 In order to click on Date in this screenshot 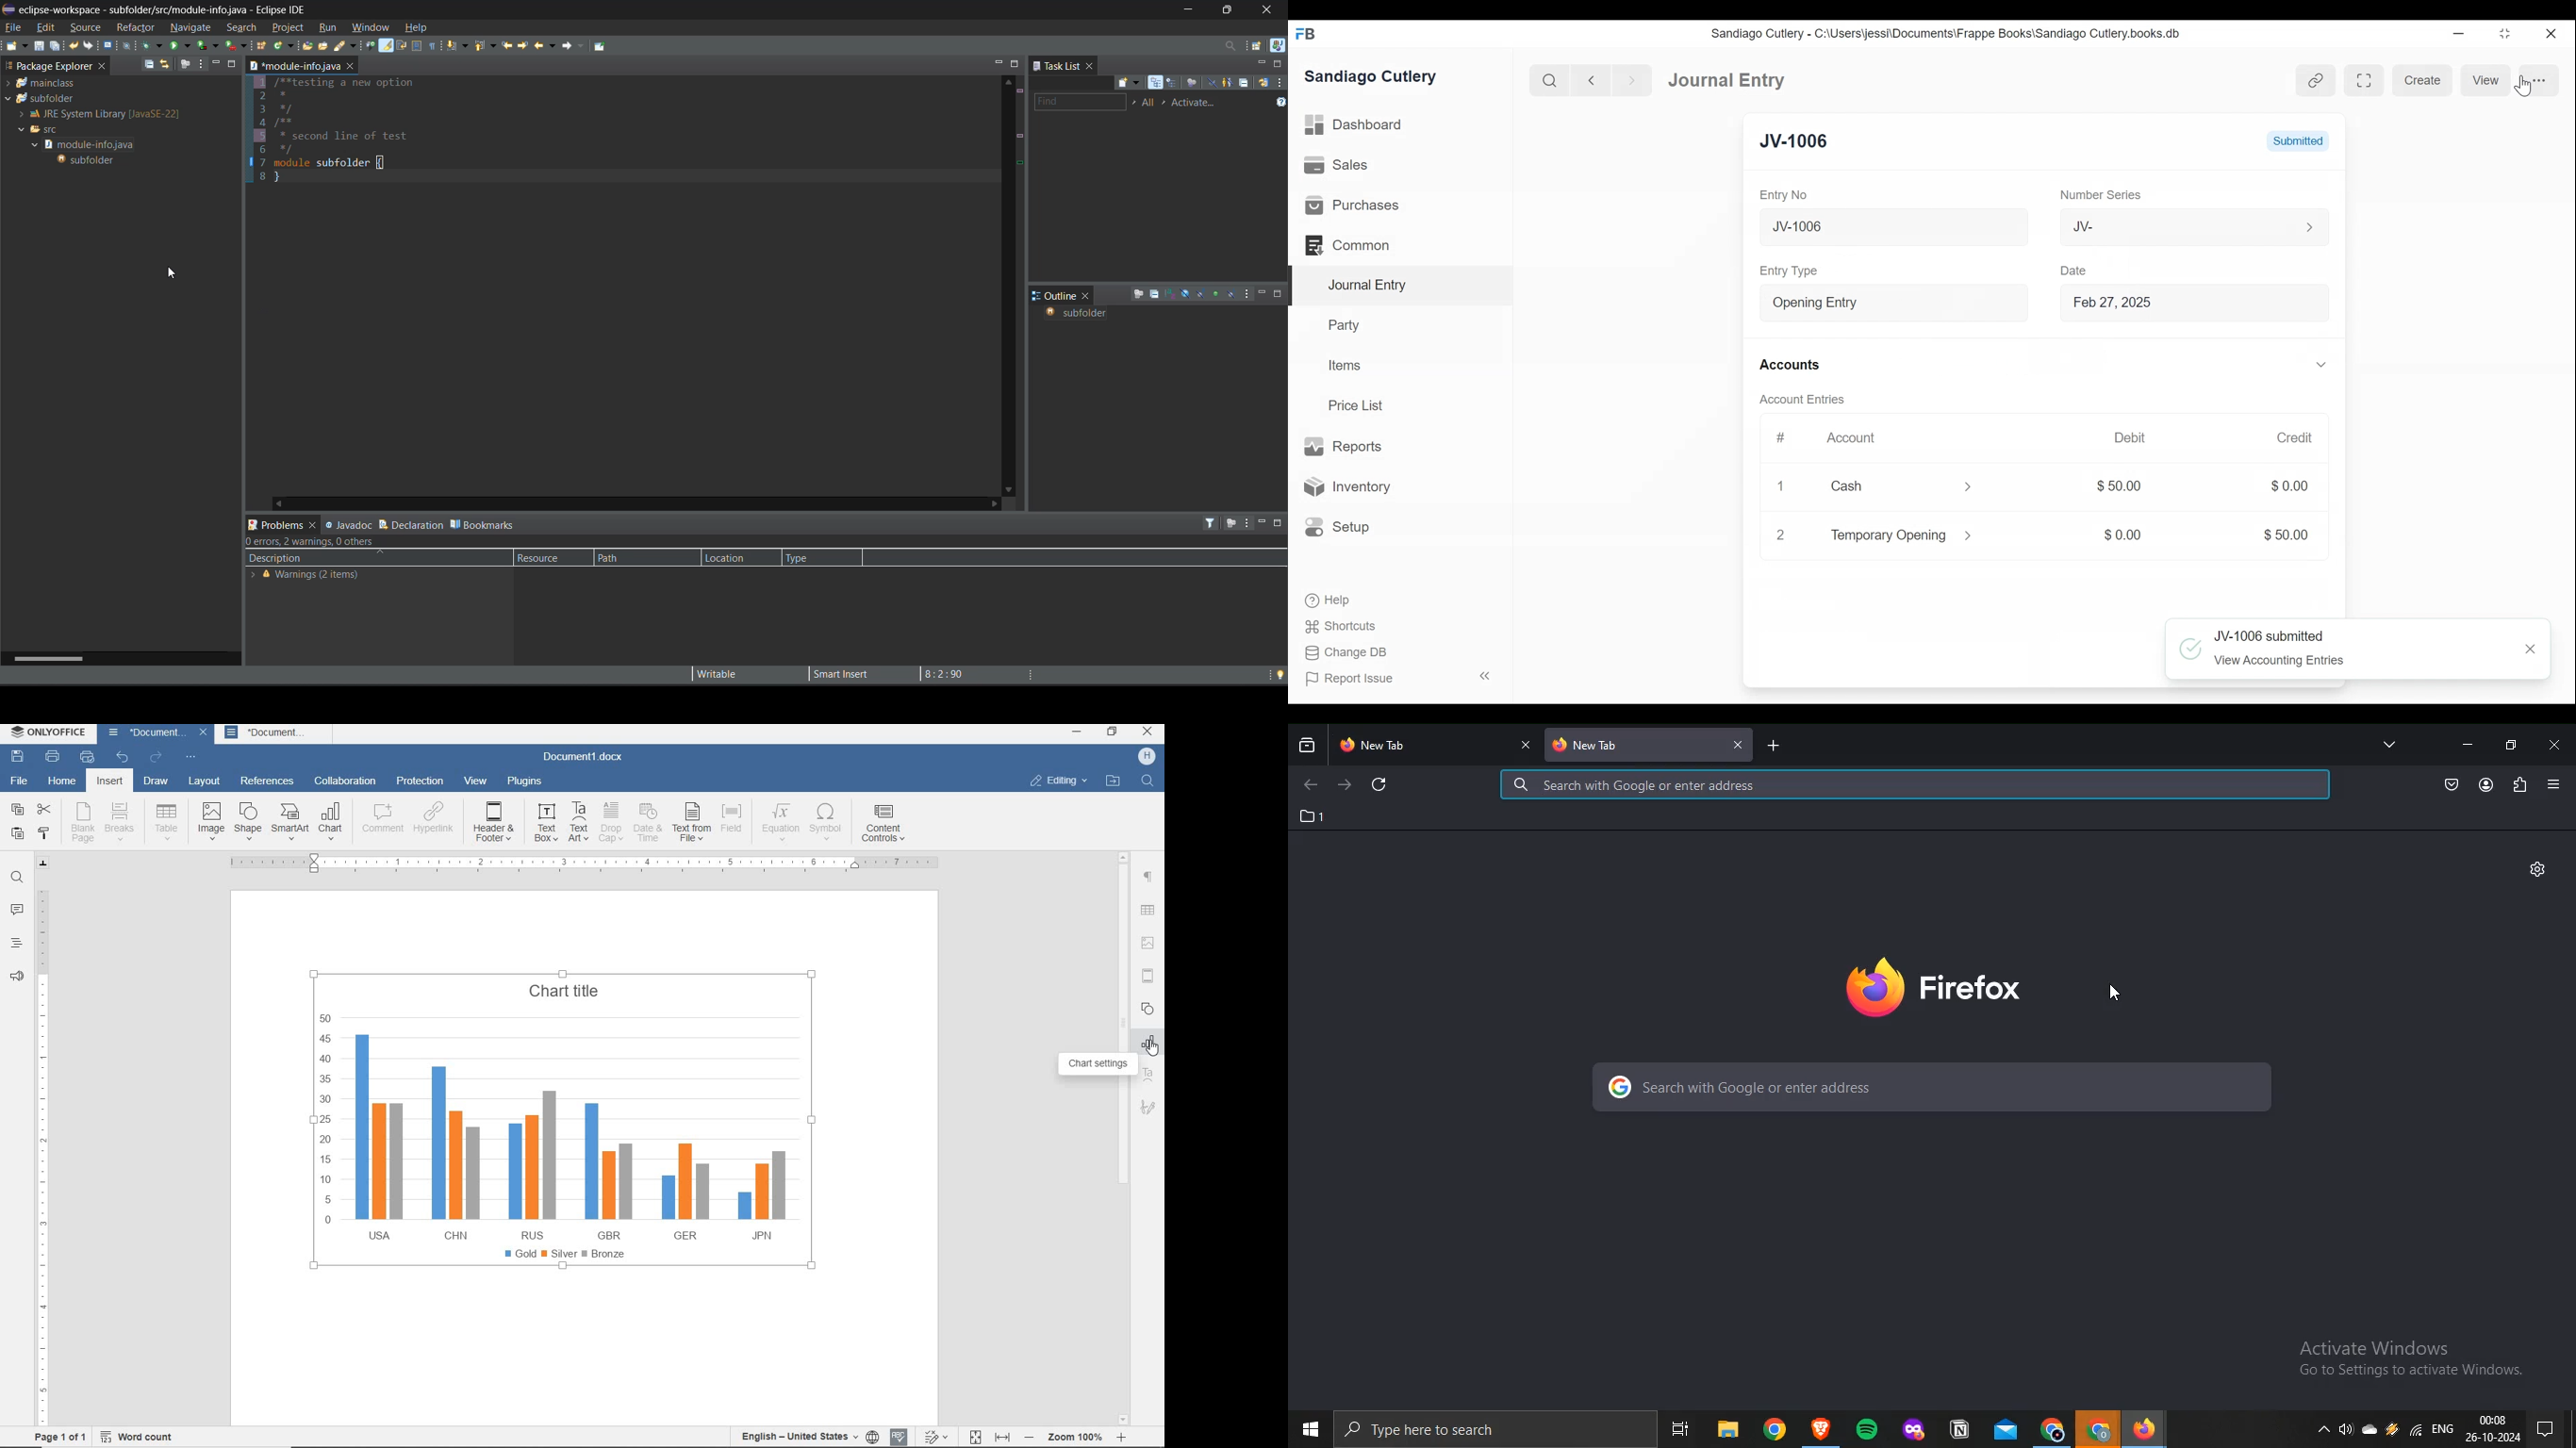, I will do `click(2071, 270)`.